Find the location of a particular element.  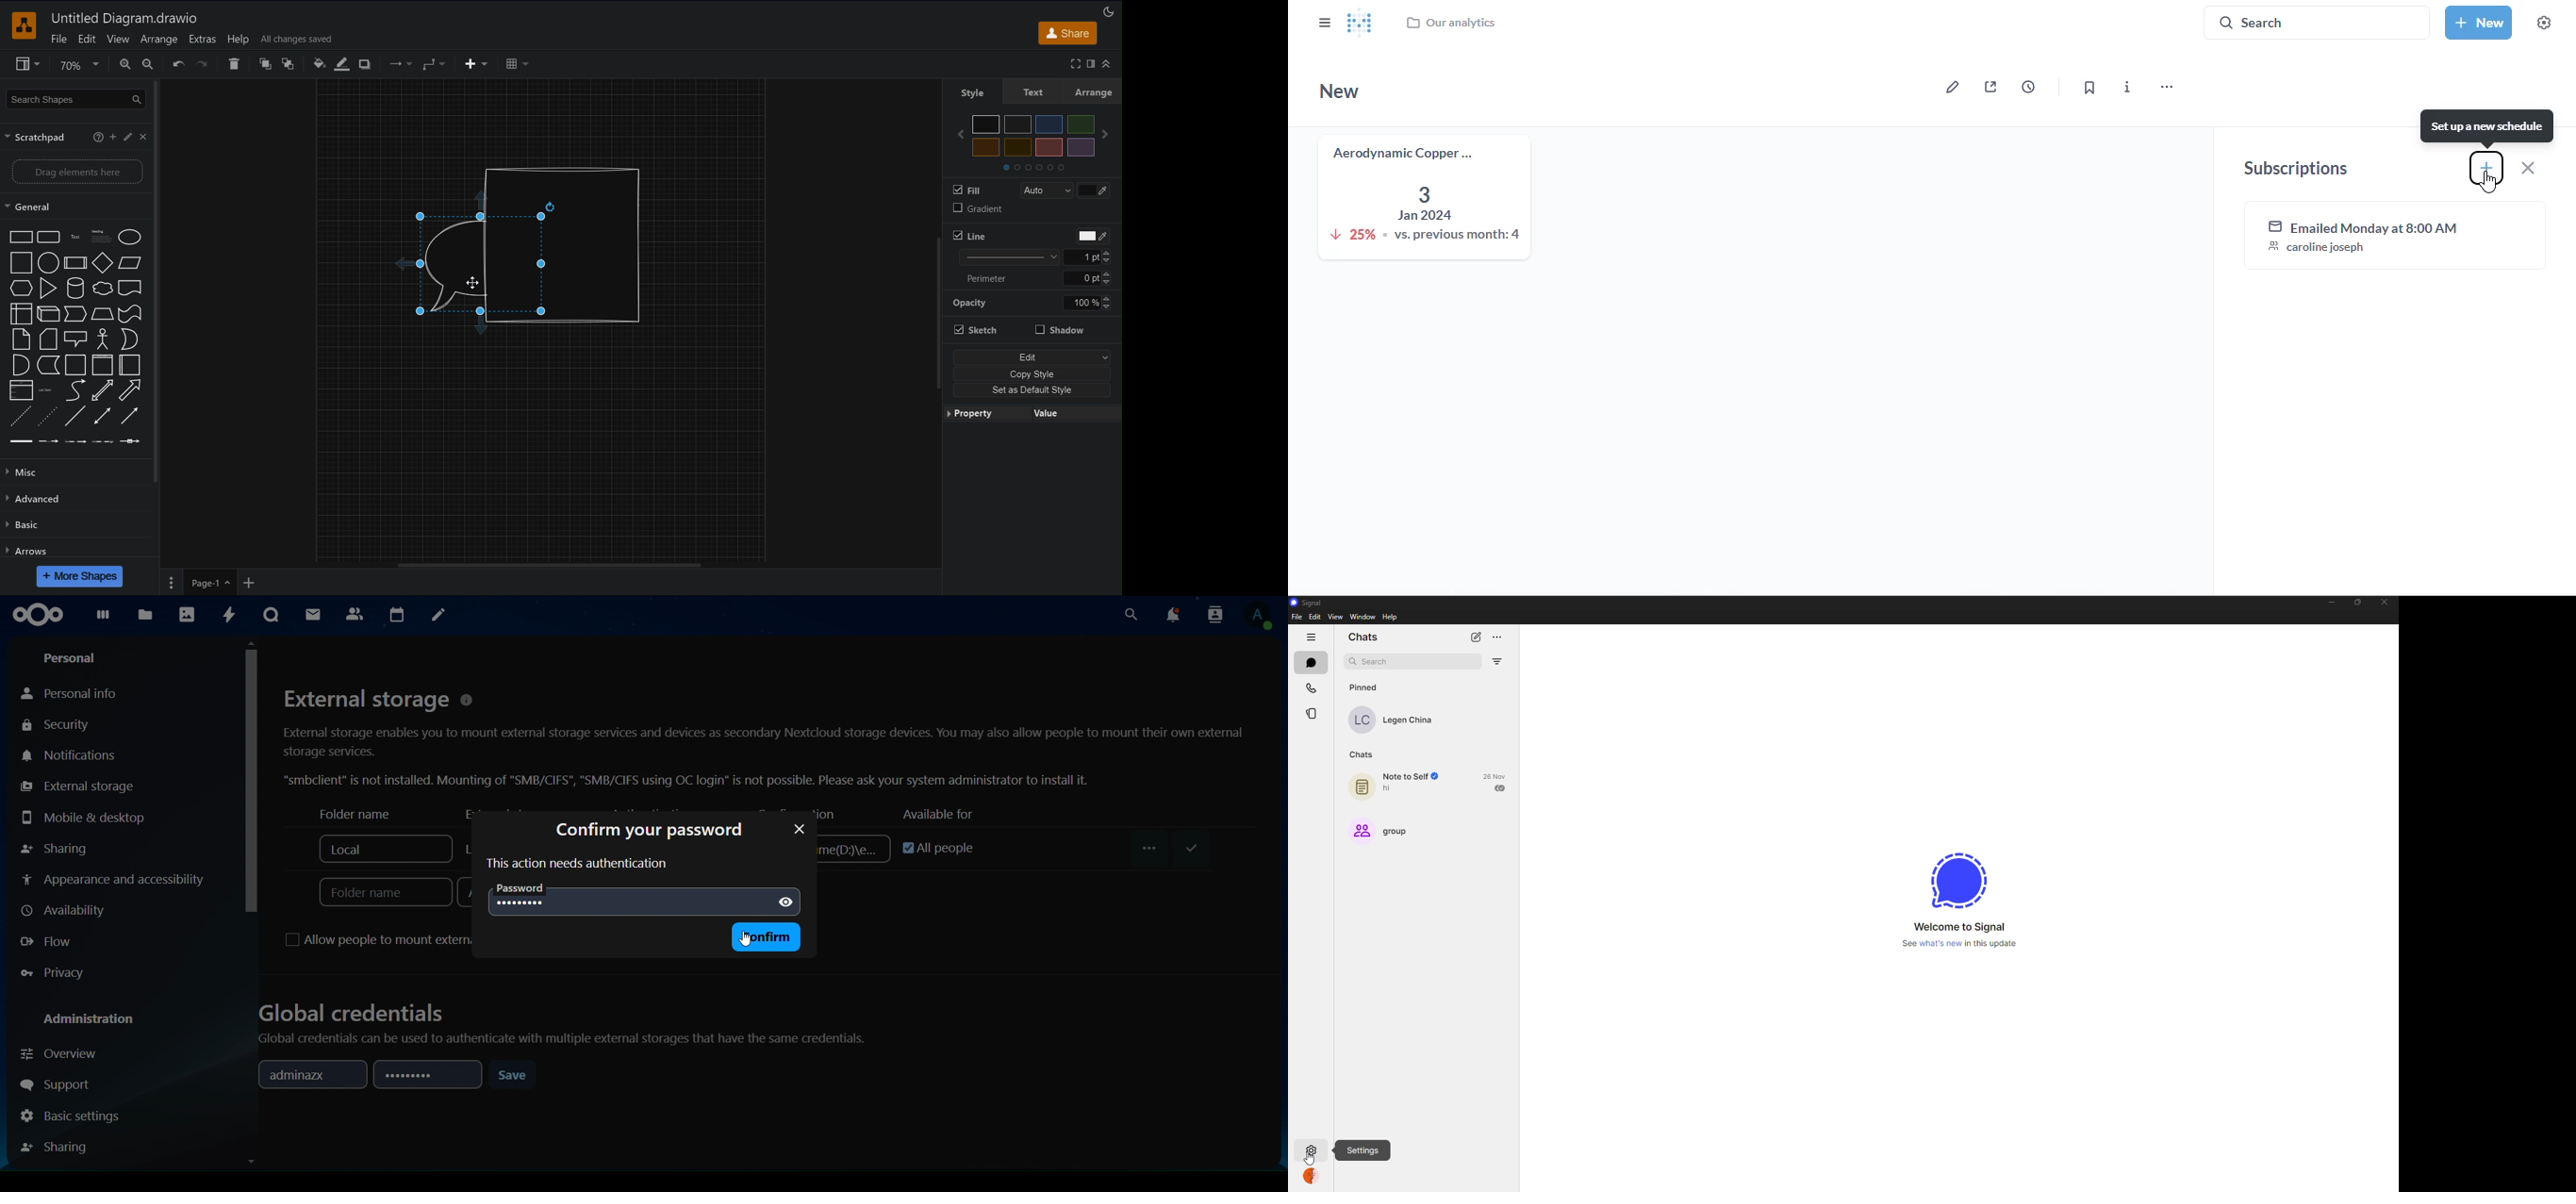

mail is located at coordinates (313, 615).